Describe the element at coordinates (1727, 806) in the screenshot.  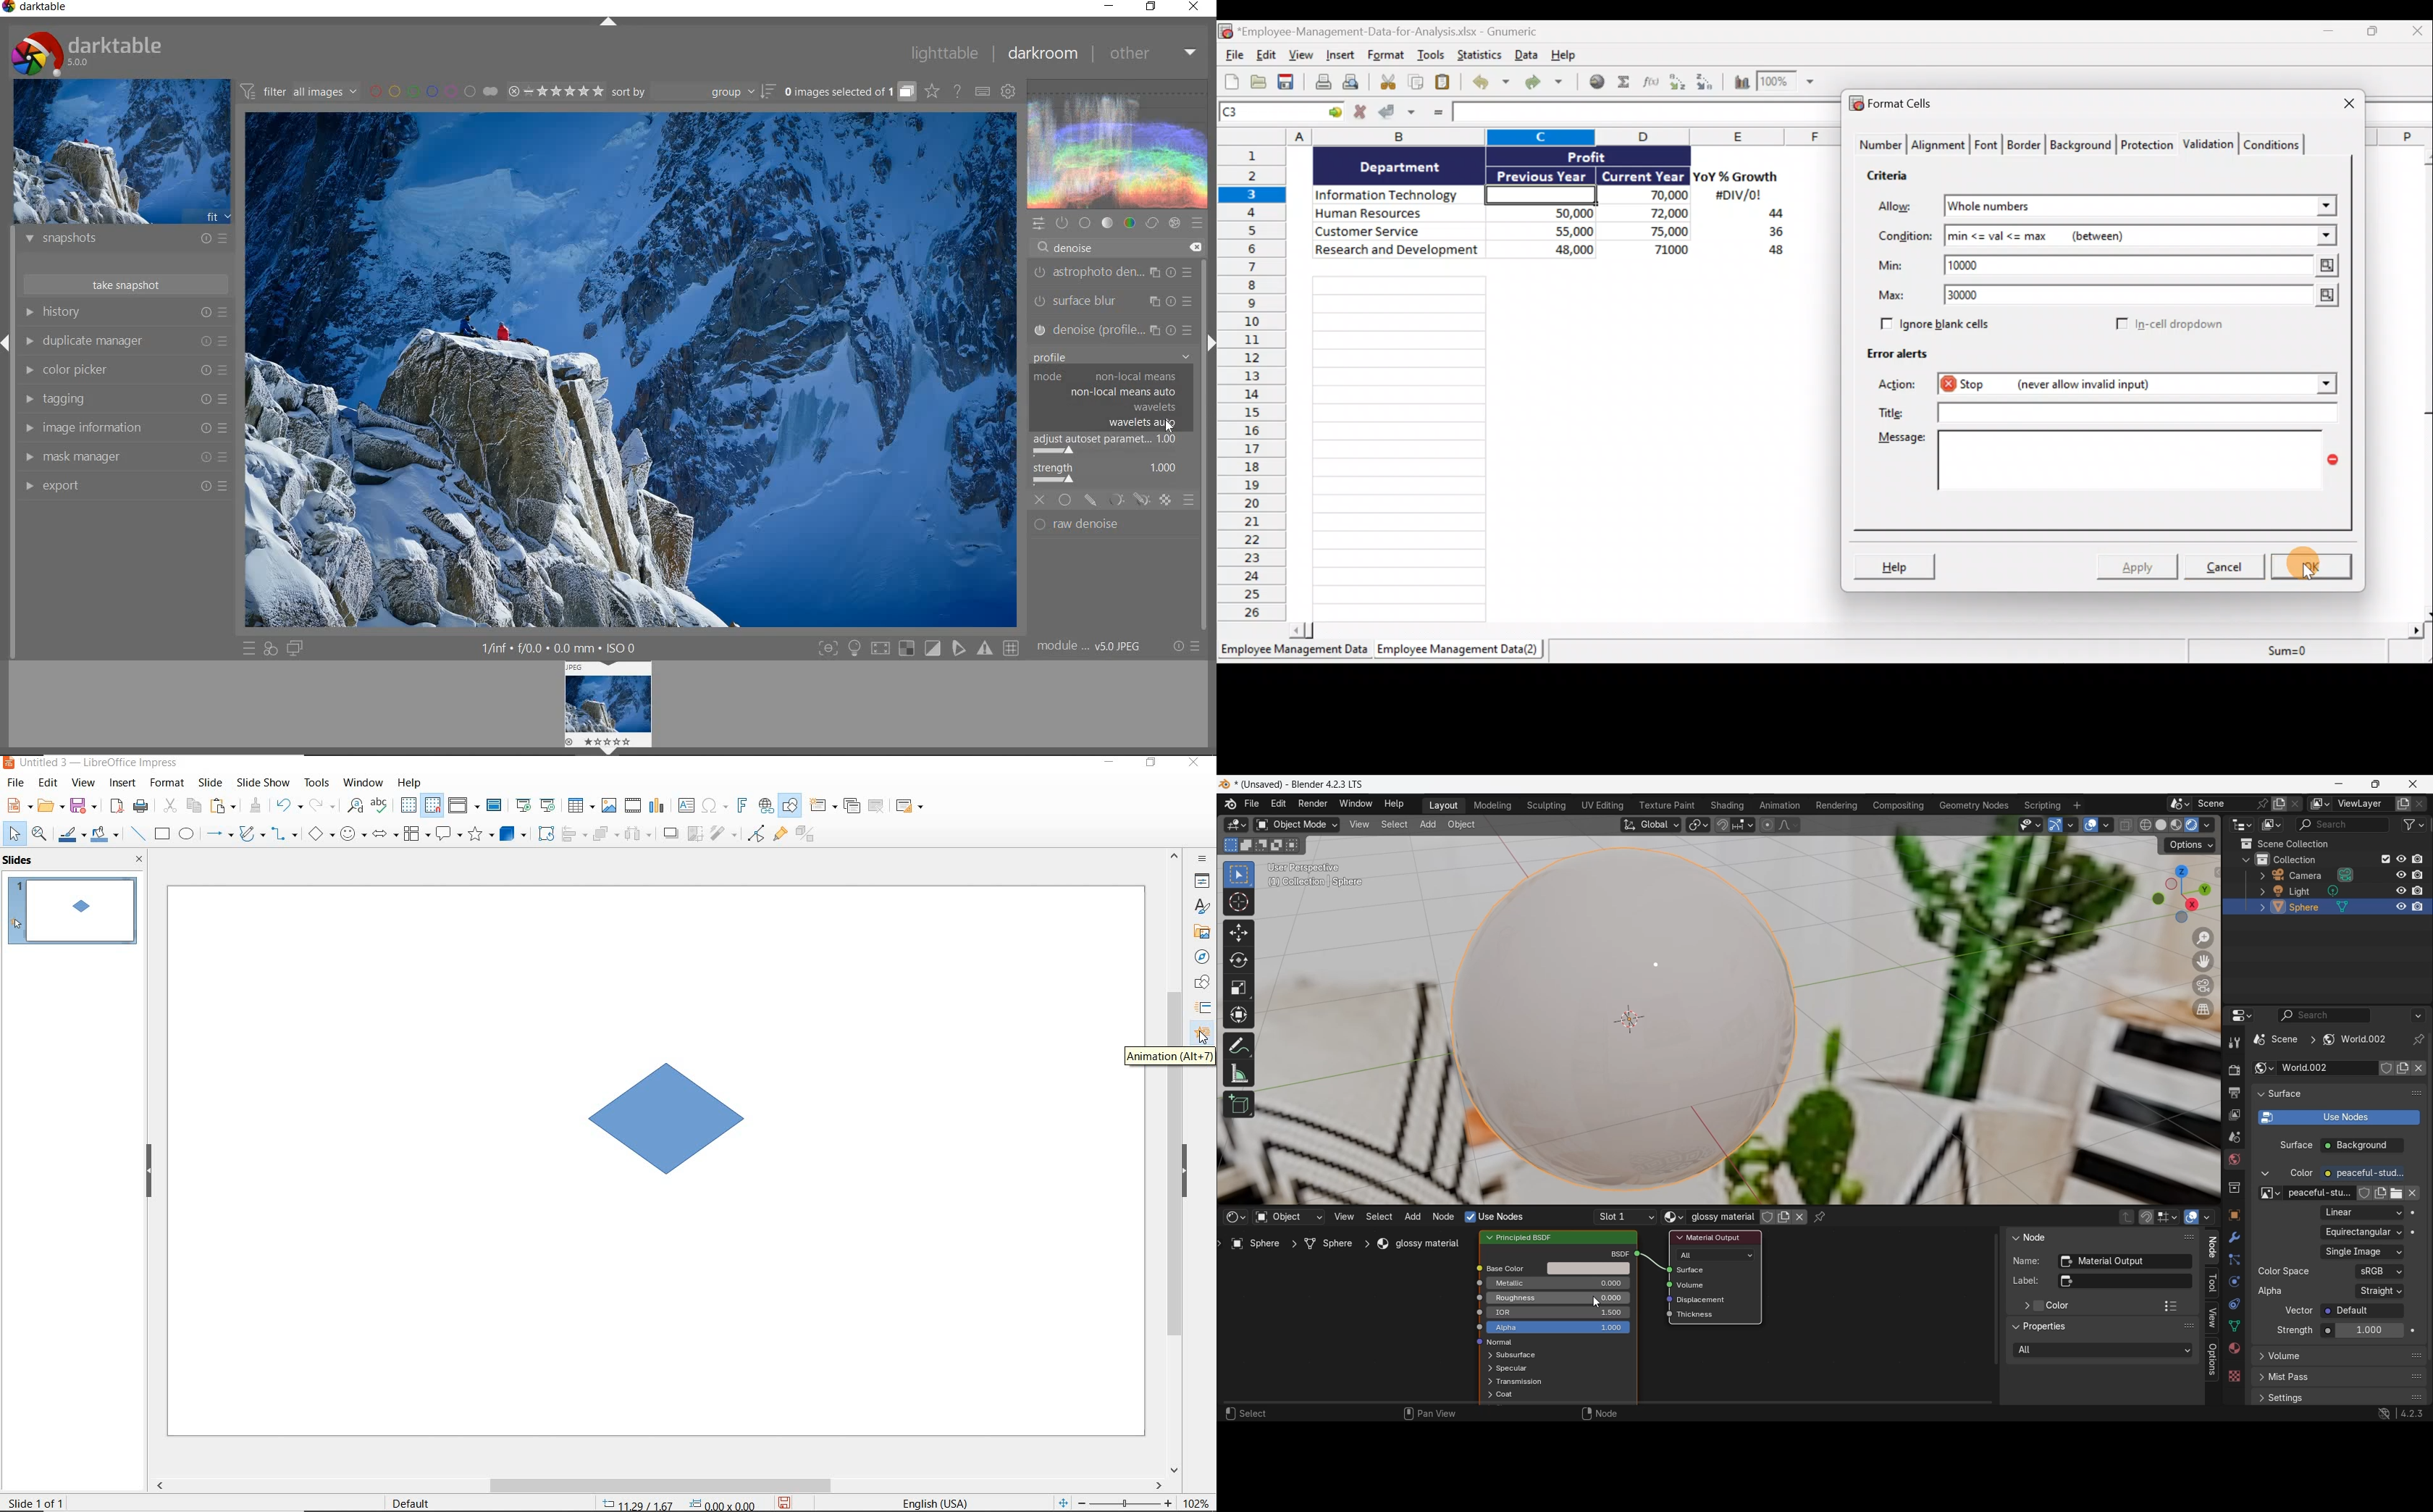
I see `Shading workspace` at that location.